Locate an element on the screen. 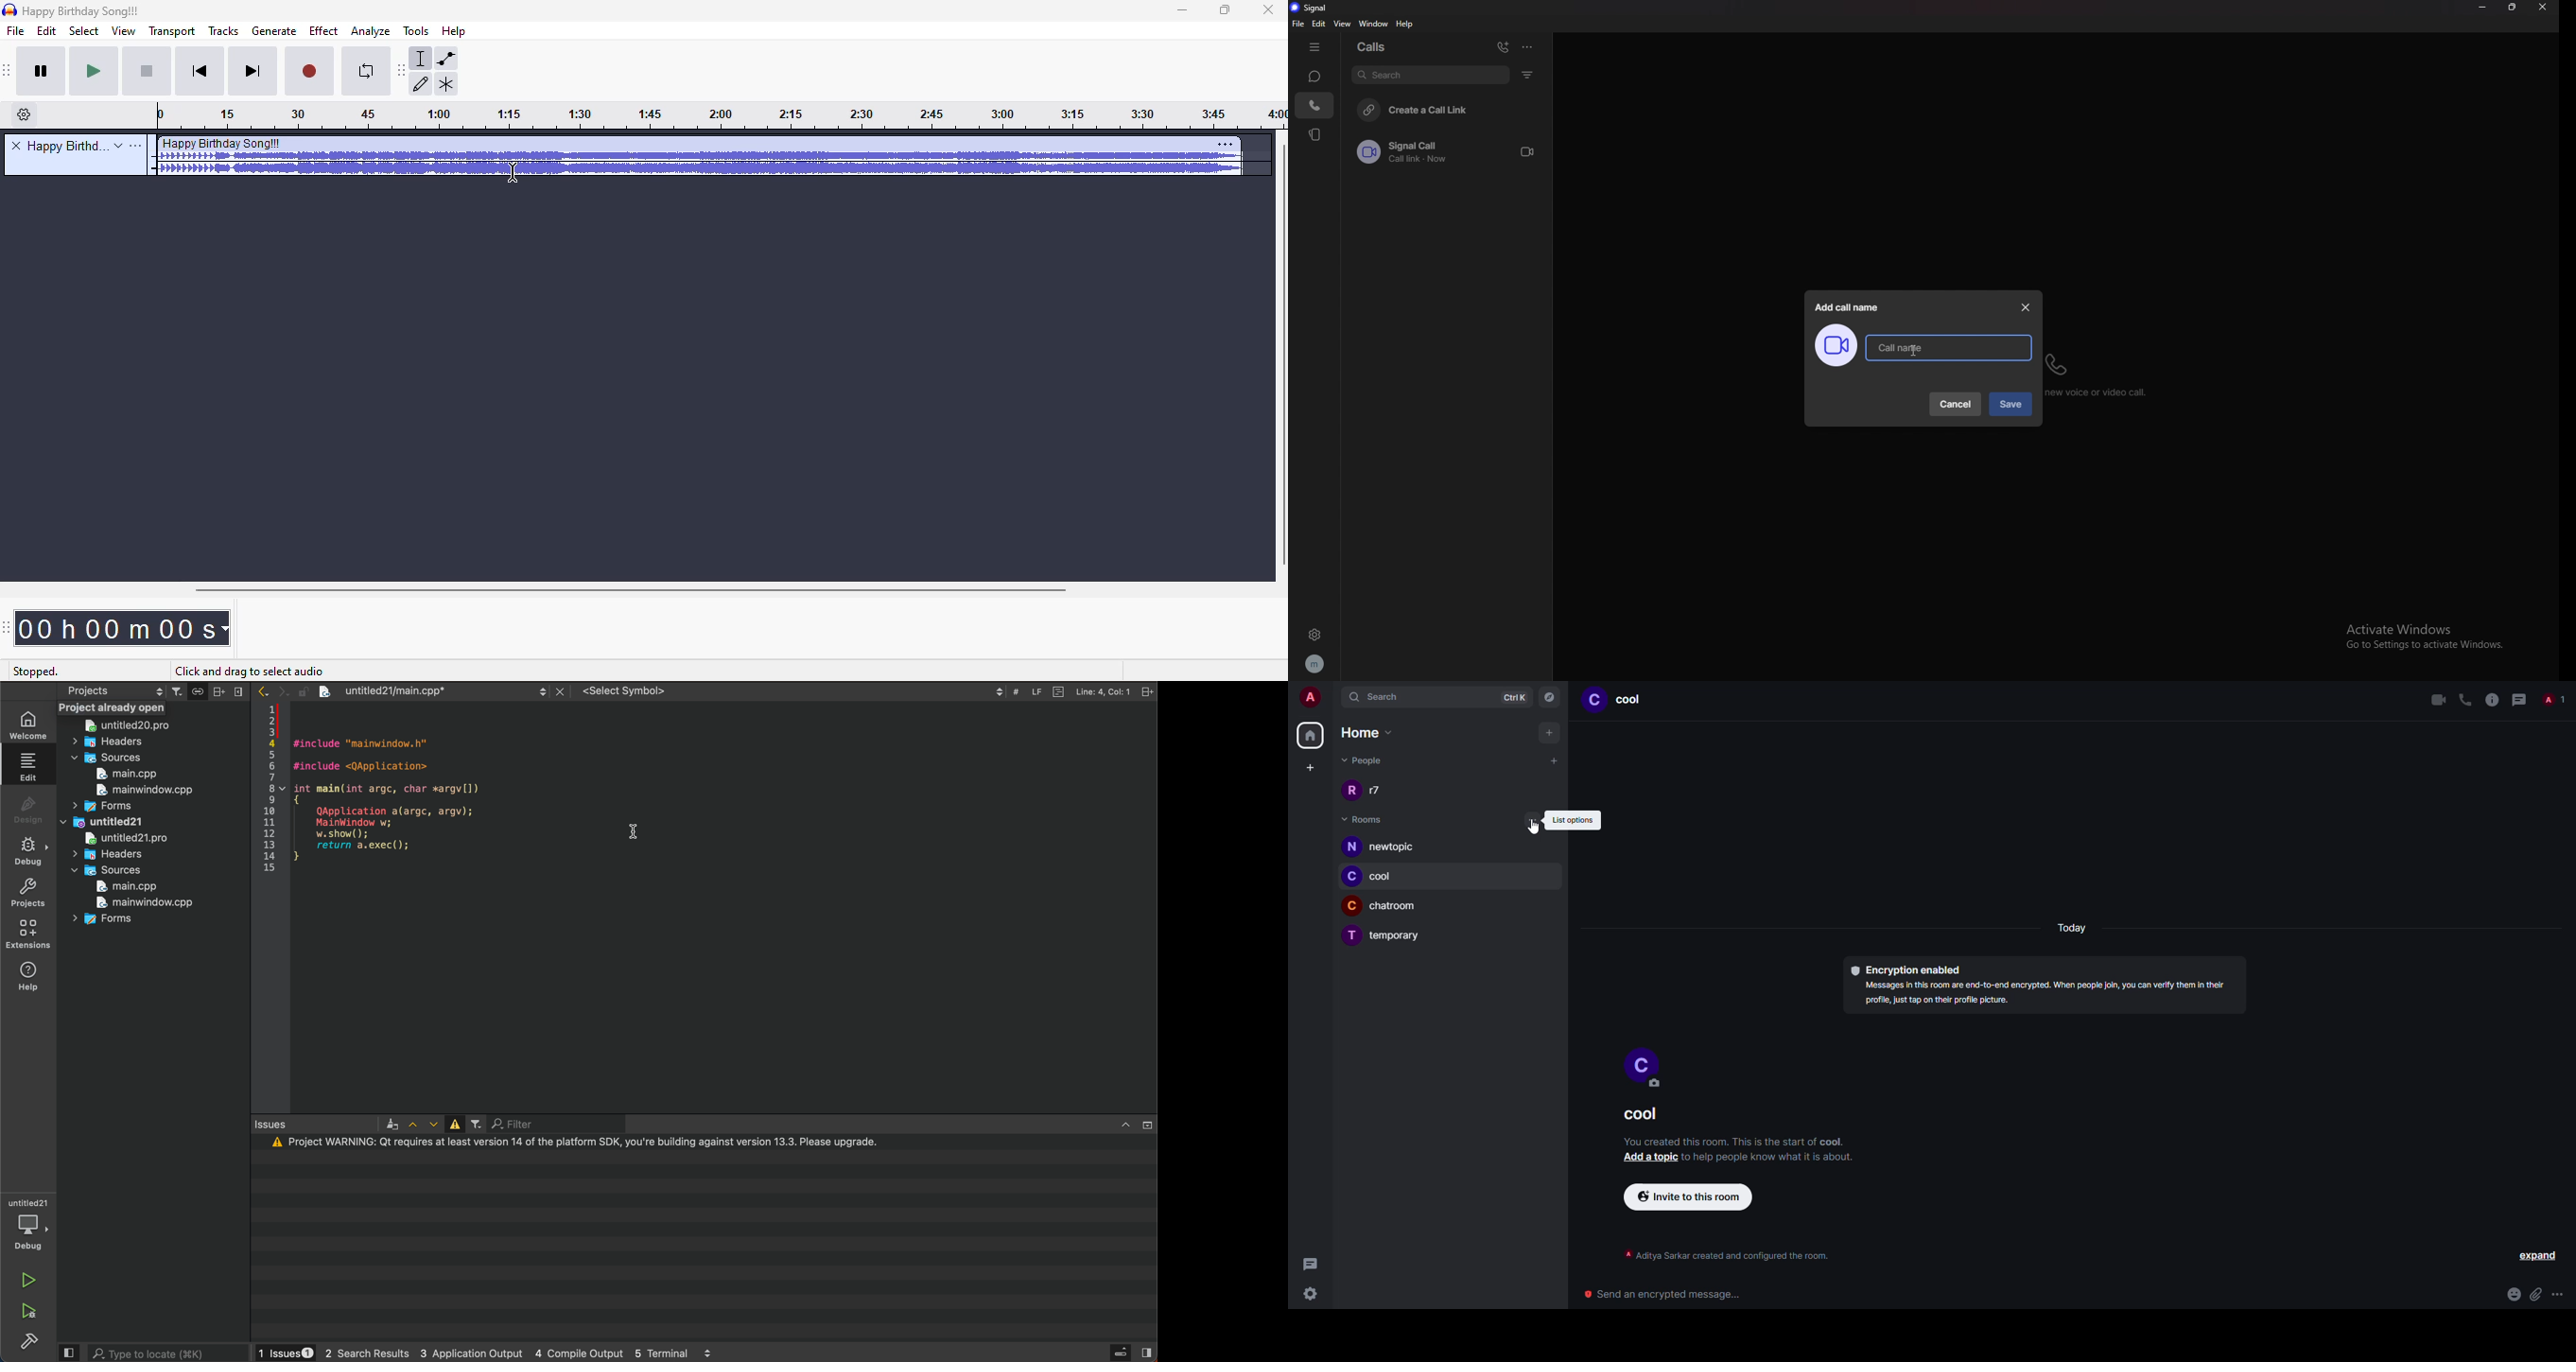 The width and height of the screenshot is (2576, 1372). expand is located at coordinates (1149, 1124).